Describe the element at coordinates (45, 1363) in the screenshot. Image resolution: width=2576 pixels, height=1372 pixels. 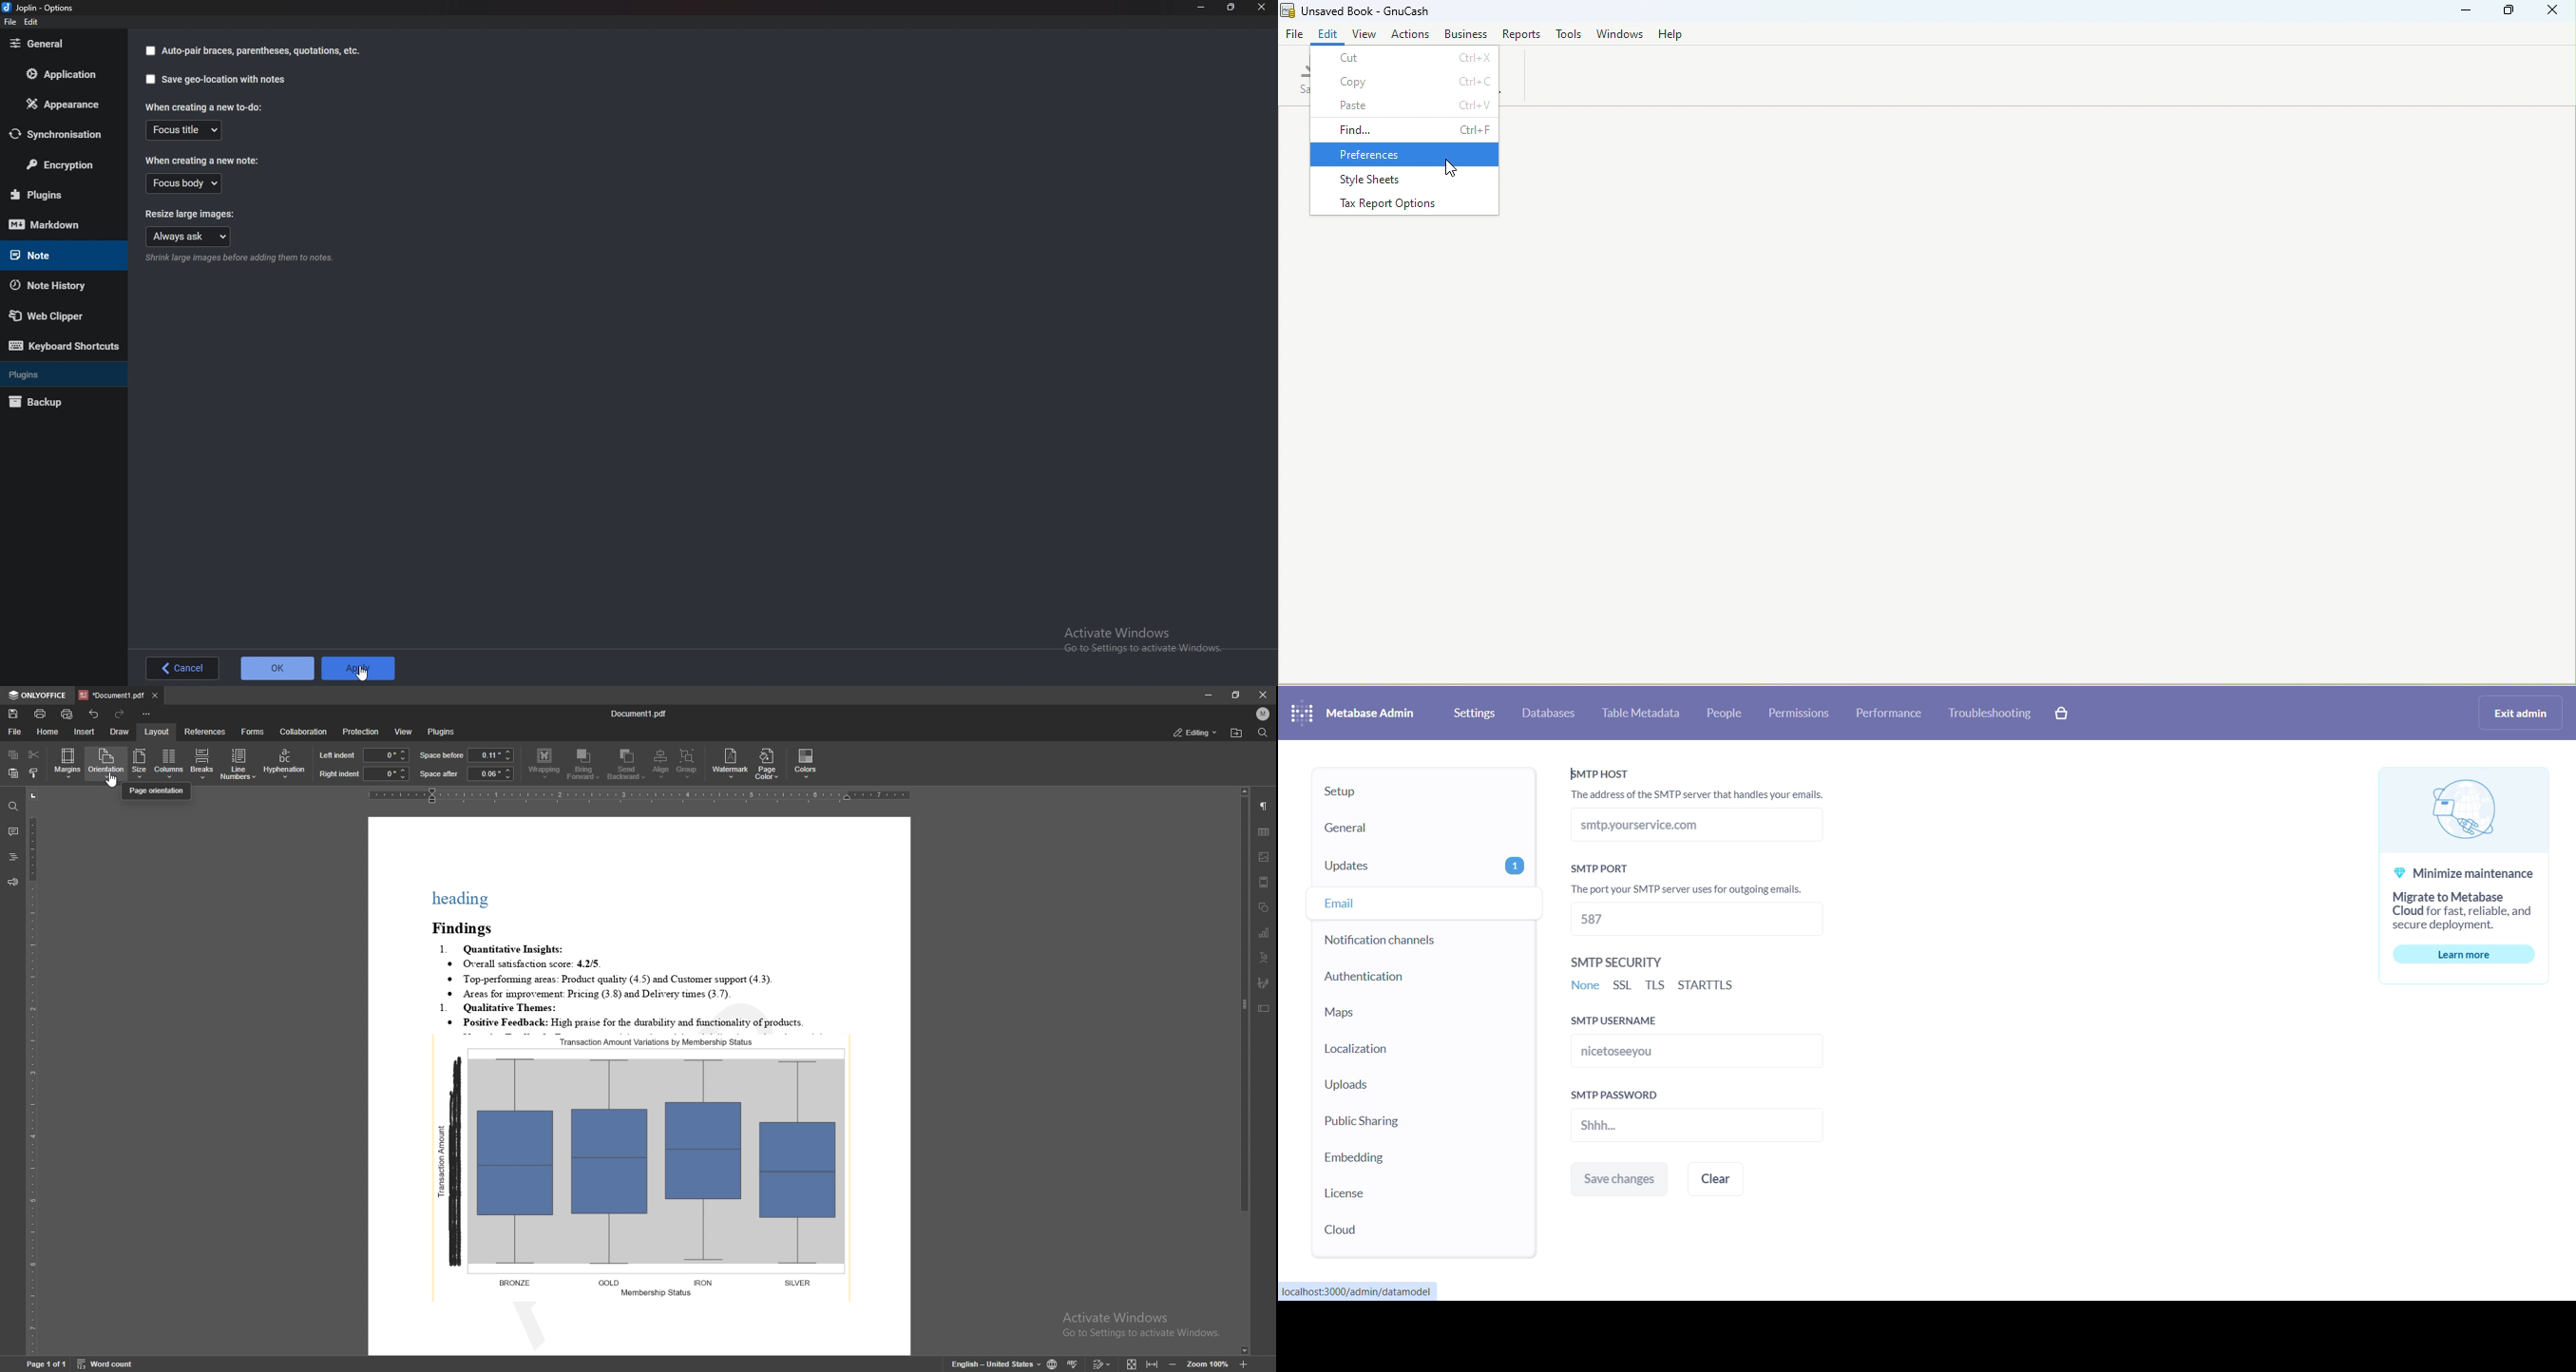
I see `page` at that location.